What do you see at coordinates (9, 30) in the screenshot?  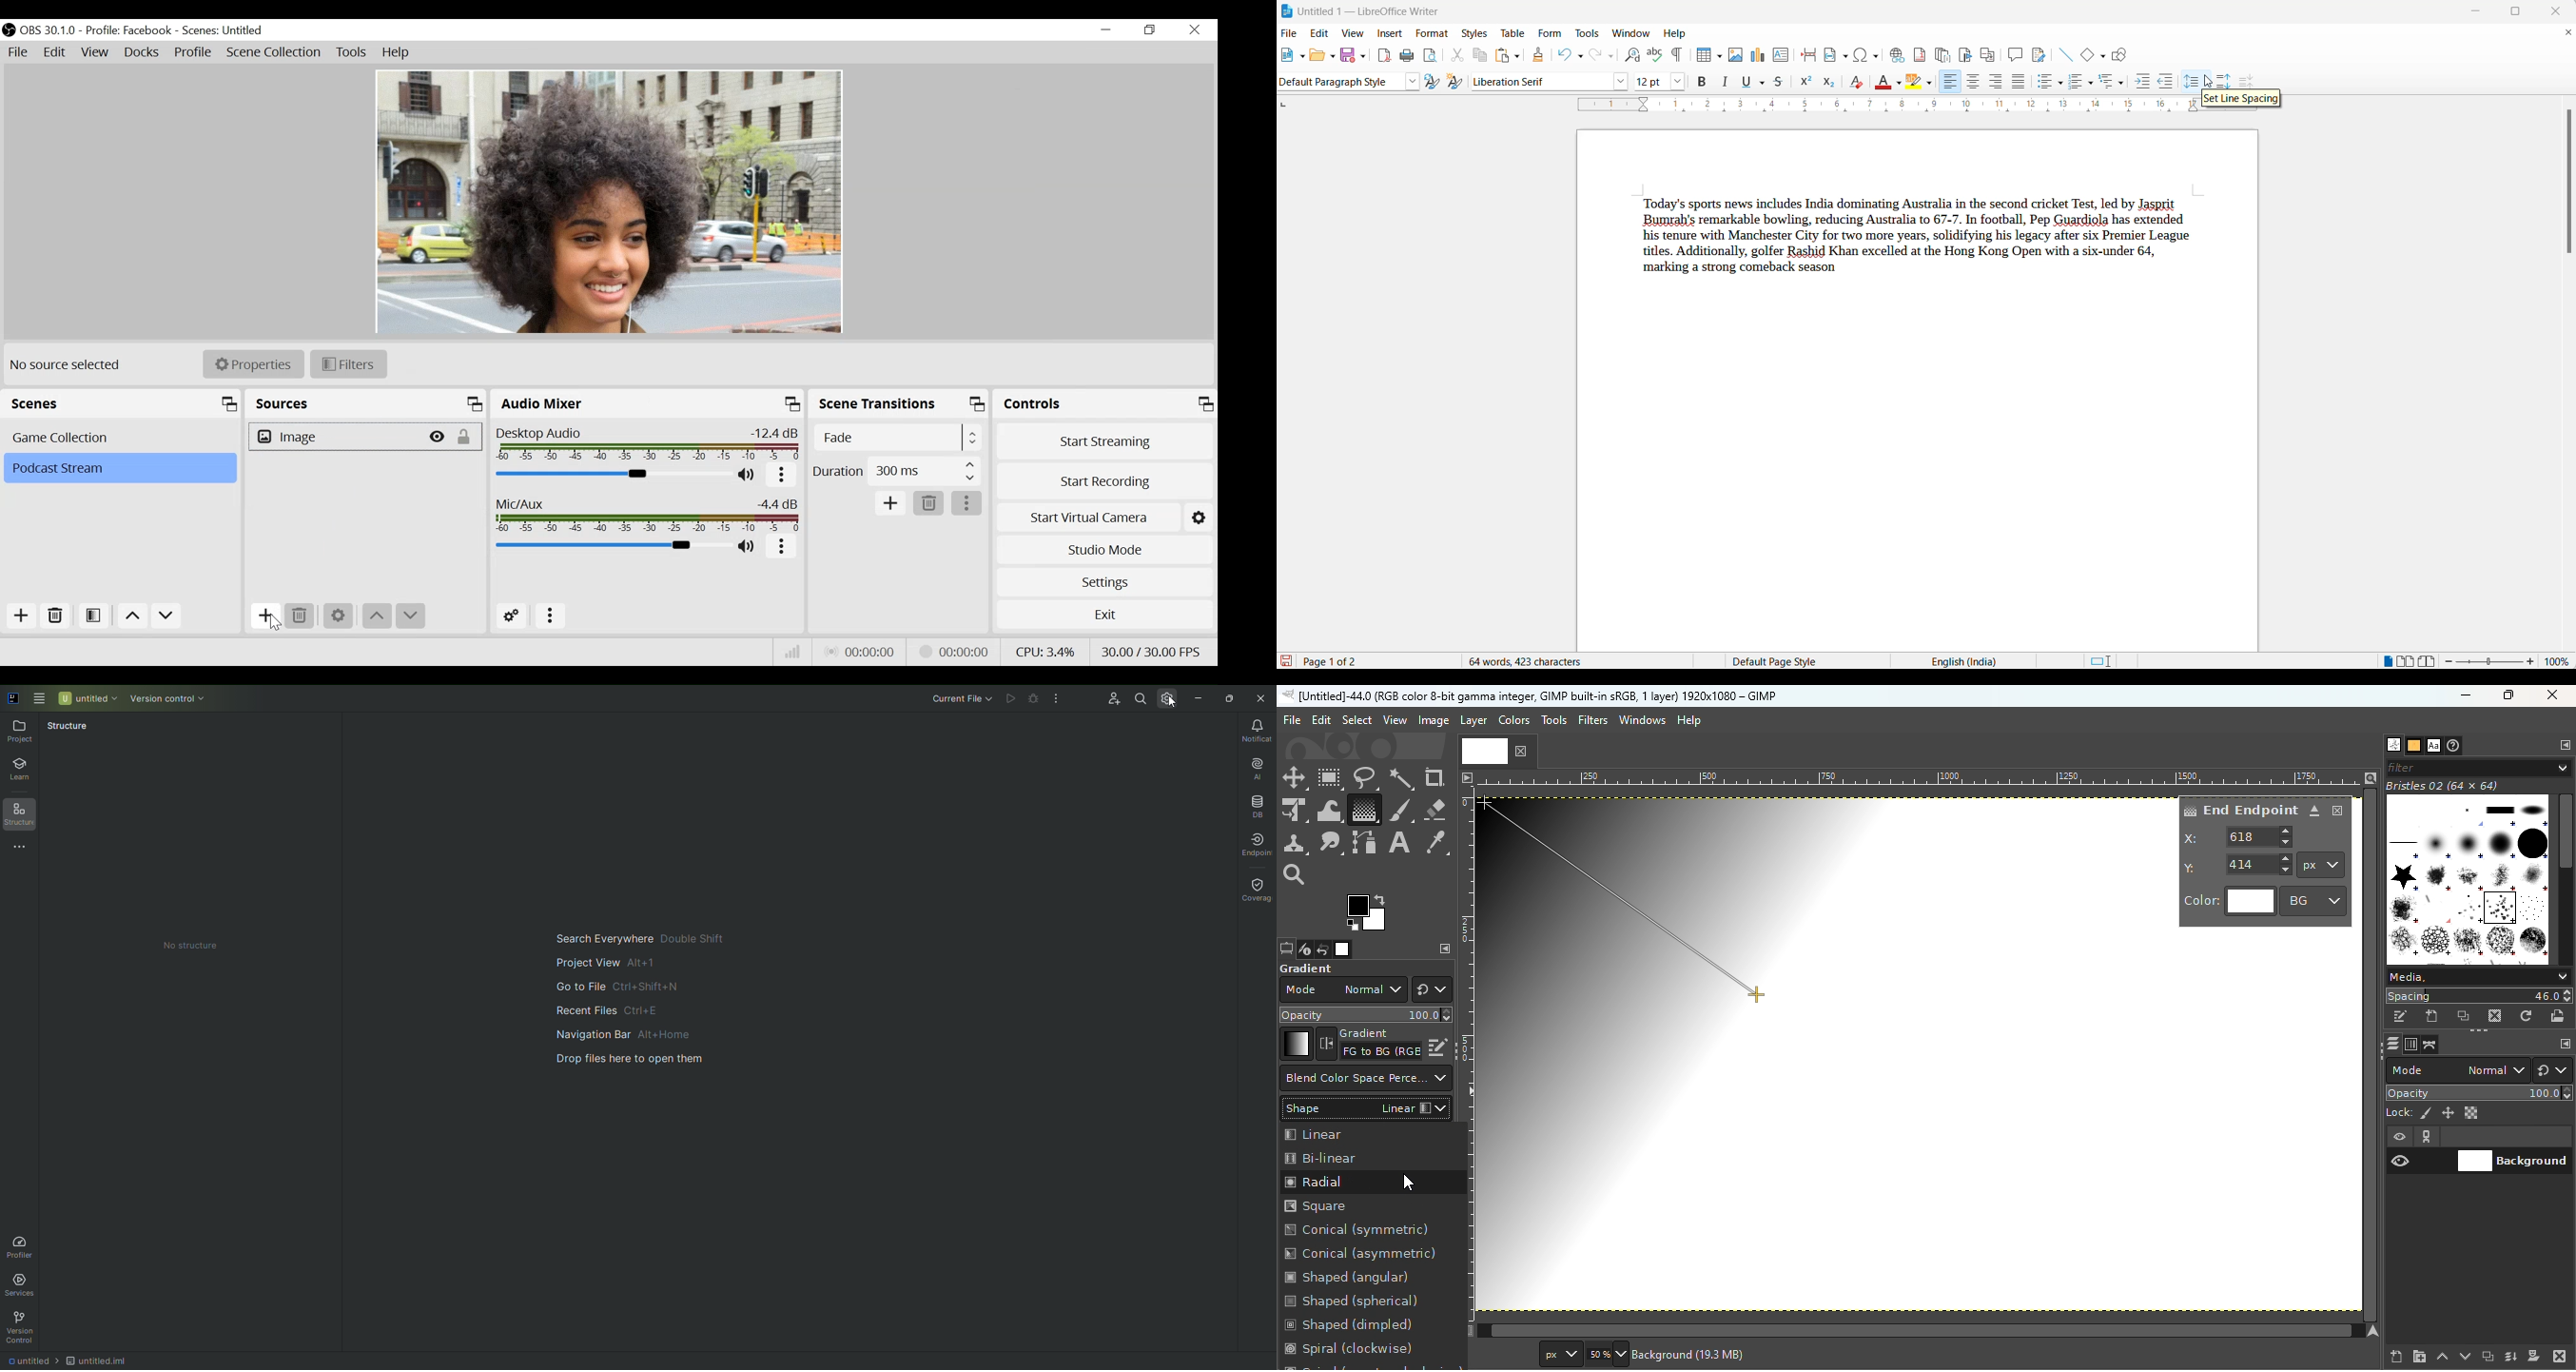 I see `OBS Desktop Icon` at bounding box center [9, 30].